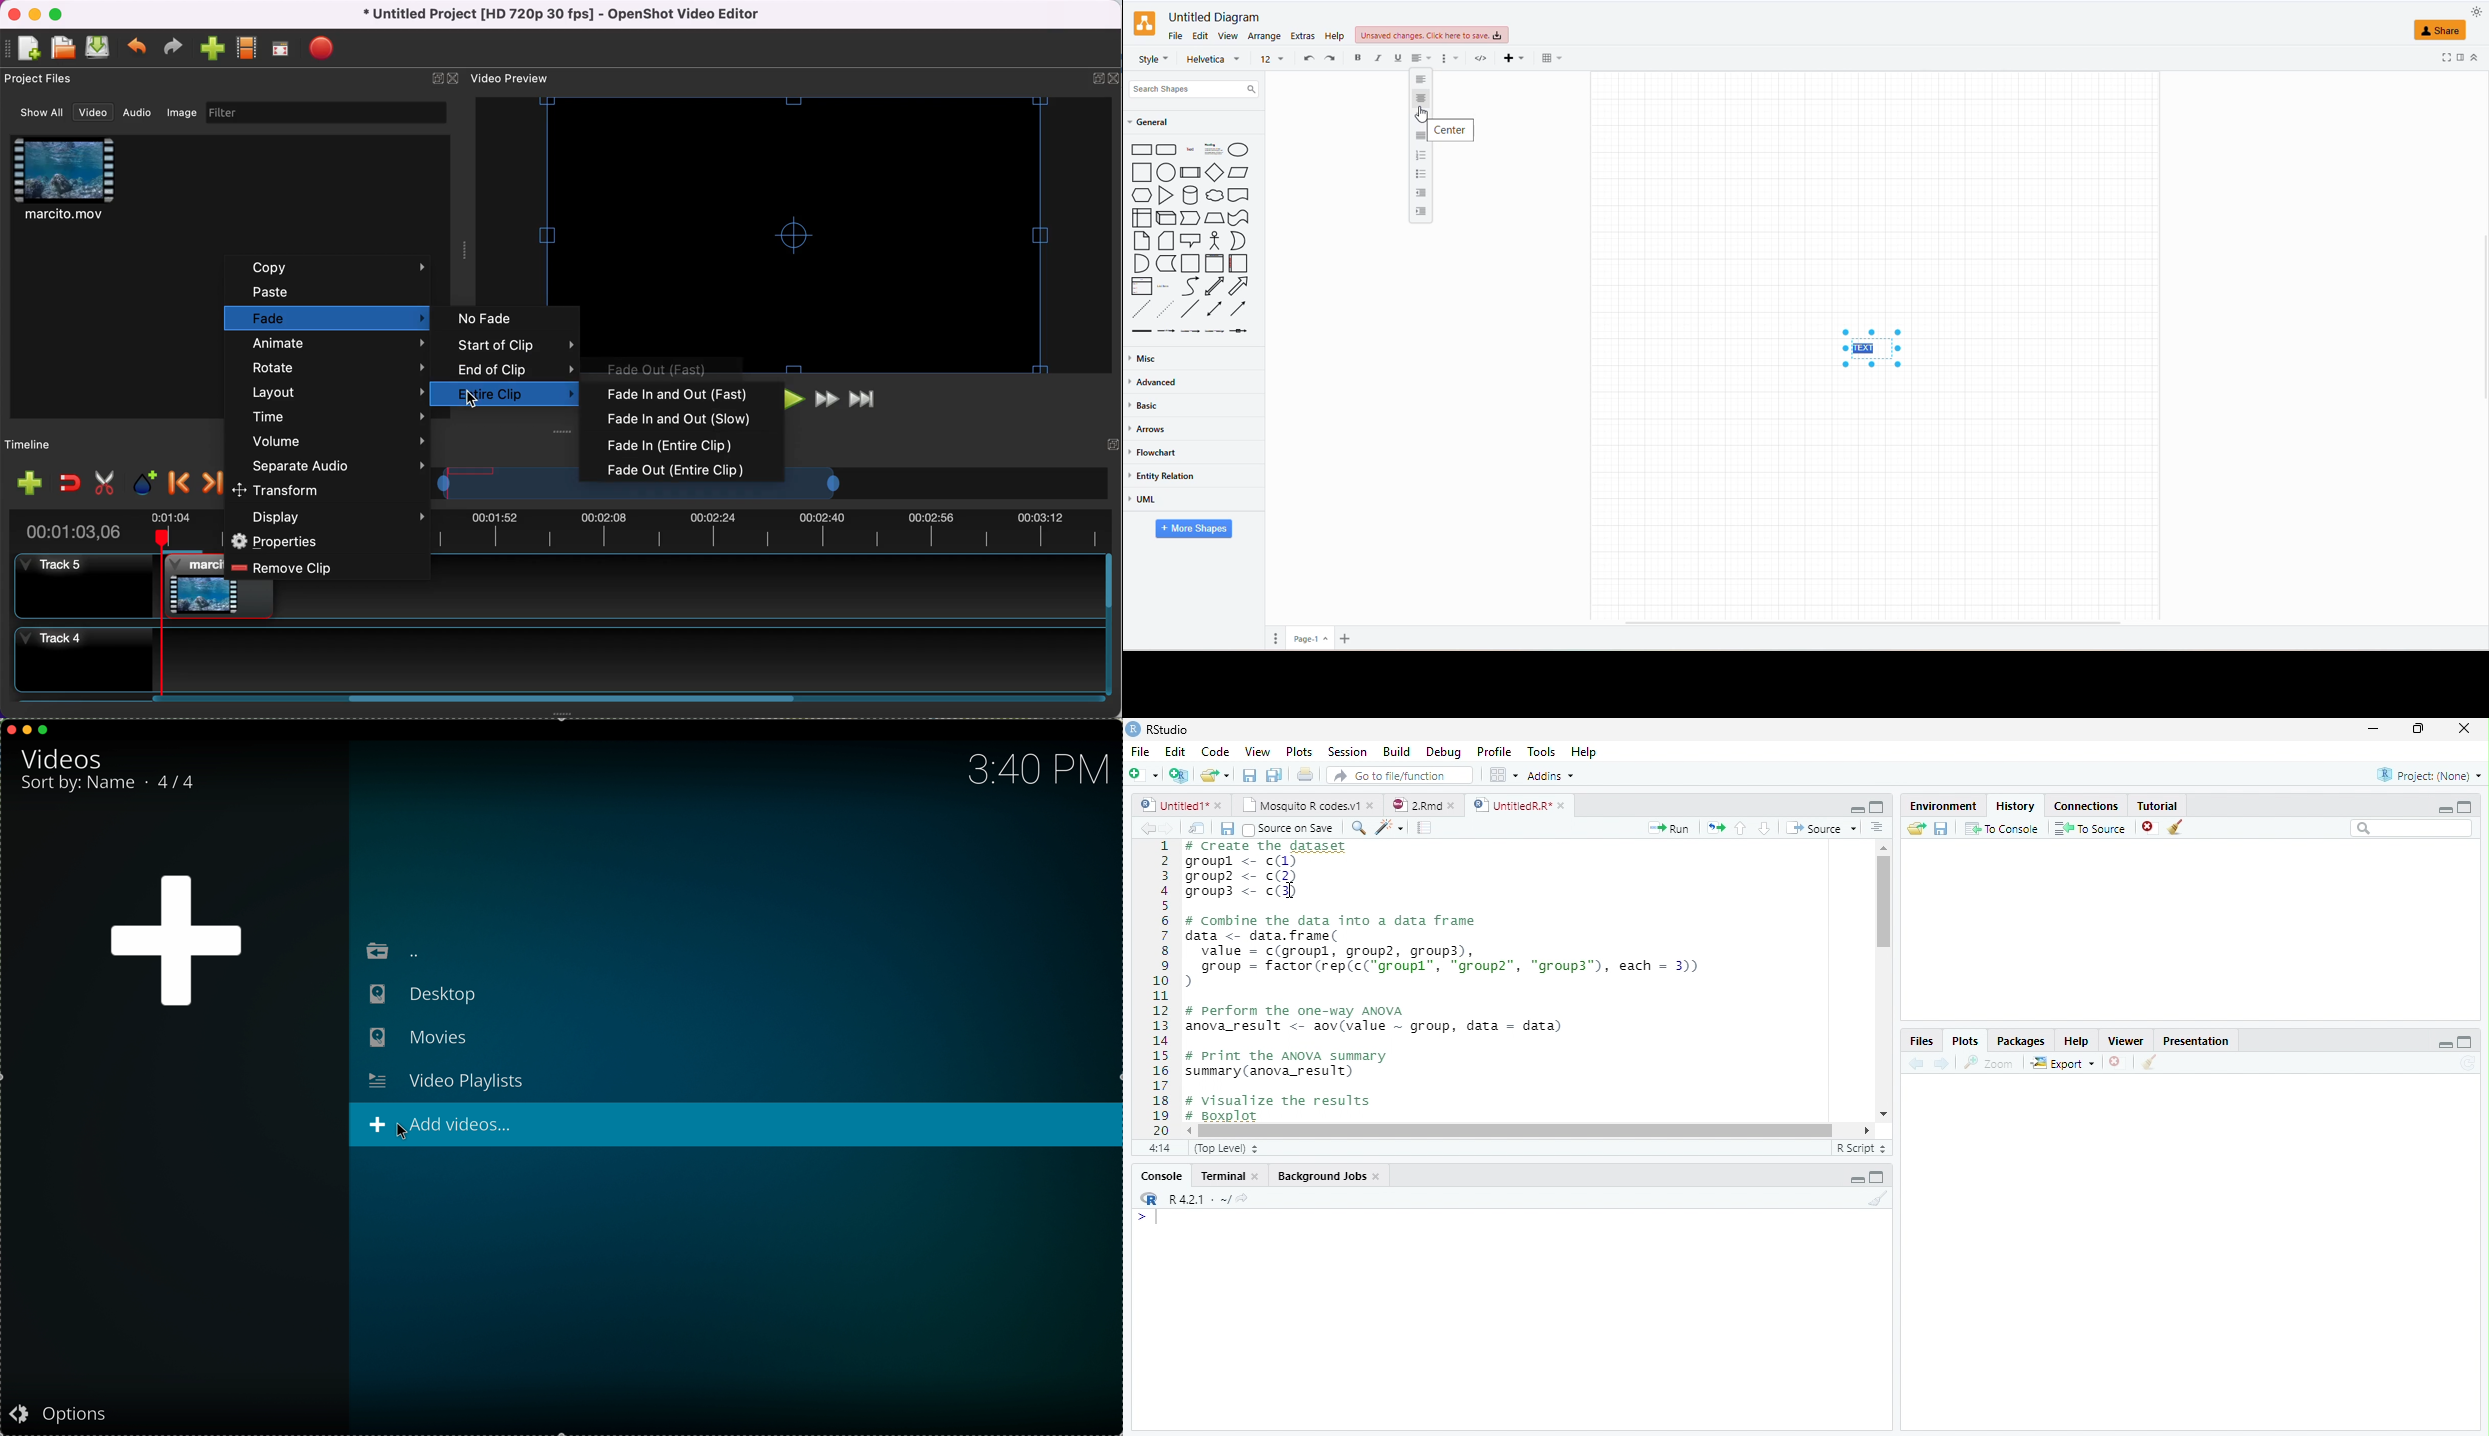  Describe the element at coordinates (2016, 805) in the screenshot. I see `History` at that location.